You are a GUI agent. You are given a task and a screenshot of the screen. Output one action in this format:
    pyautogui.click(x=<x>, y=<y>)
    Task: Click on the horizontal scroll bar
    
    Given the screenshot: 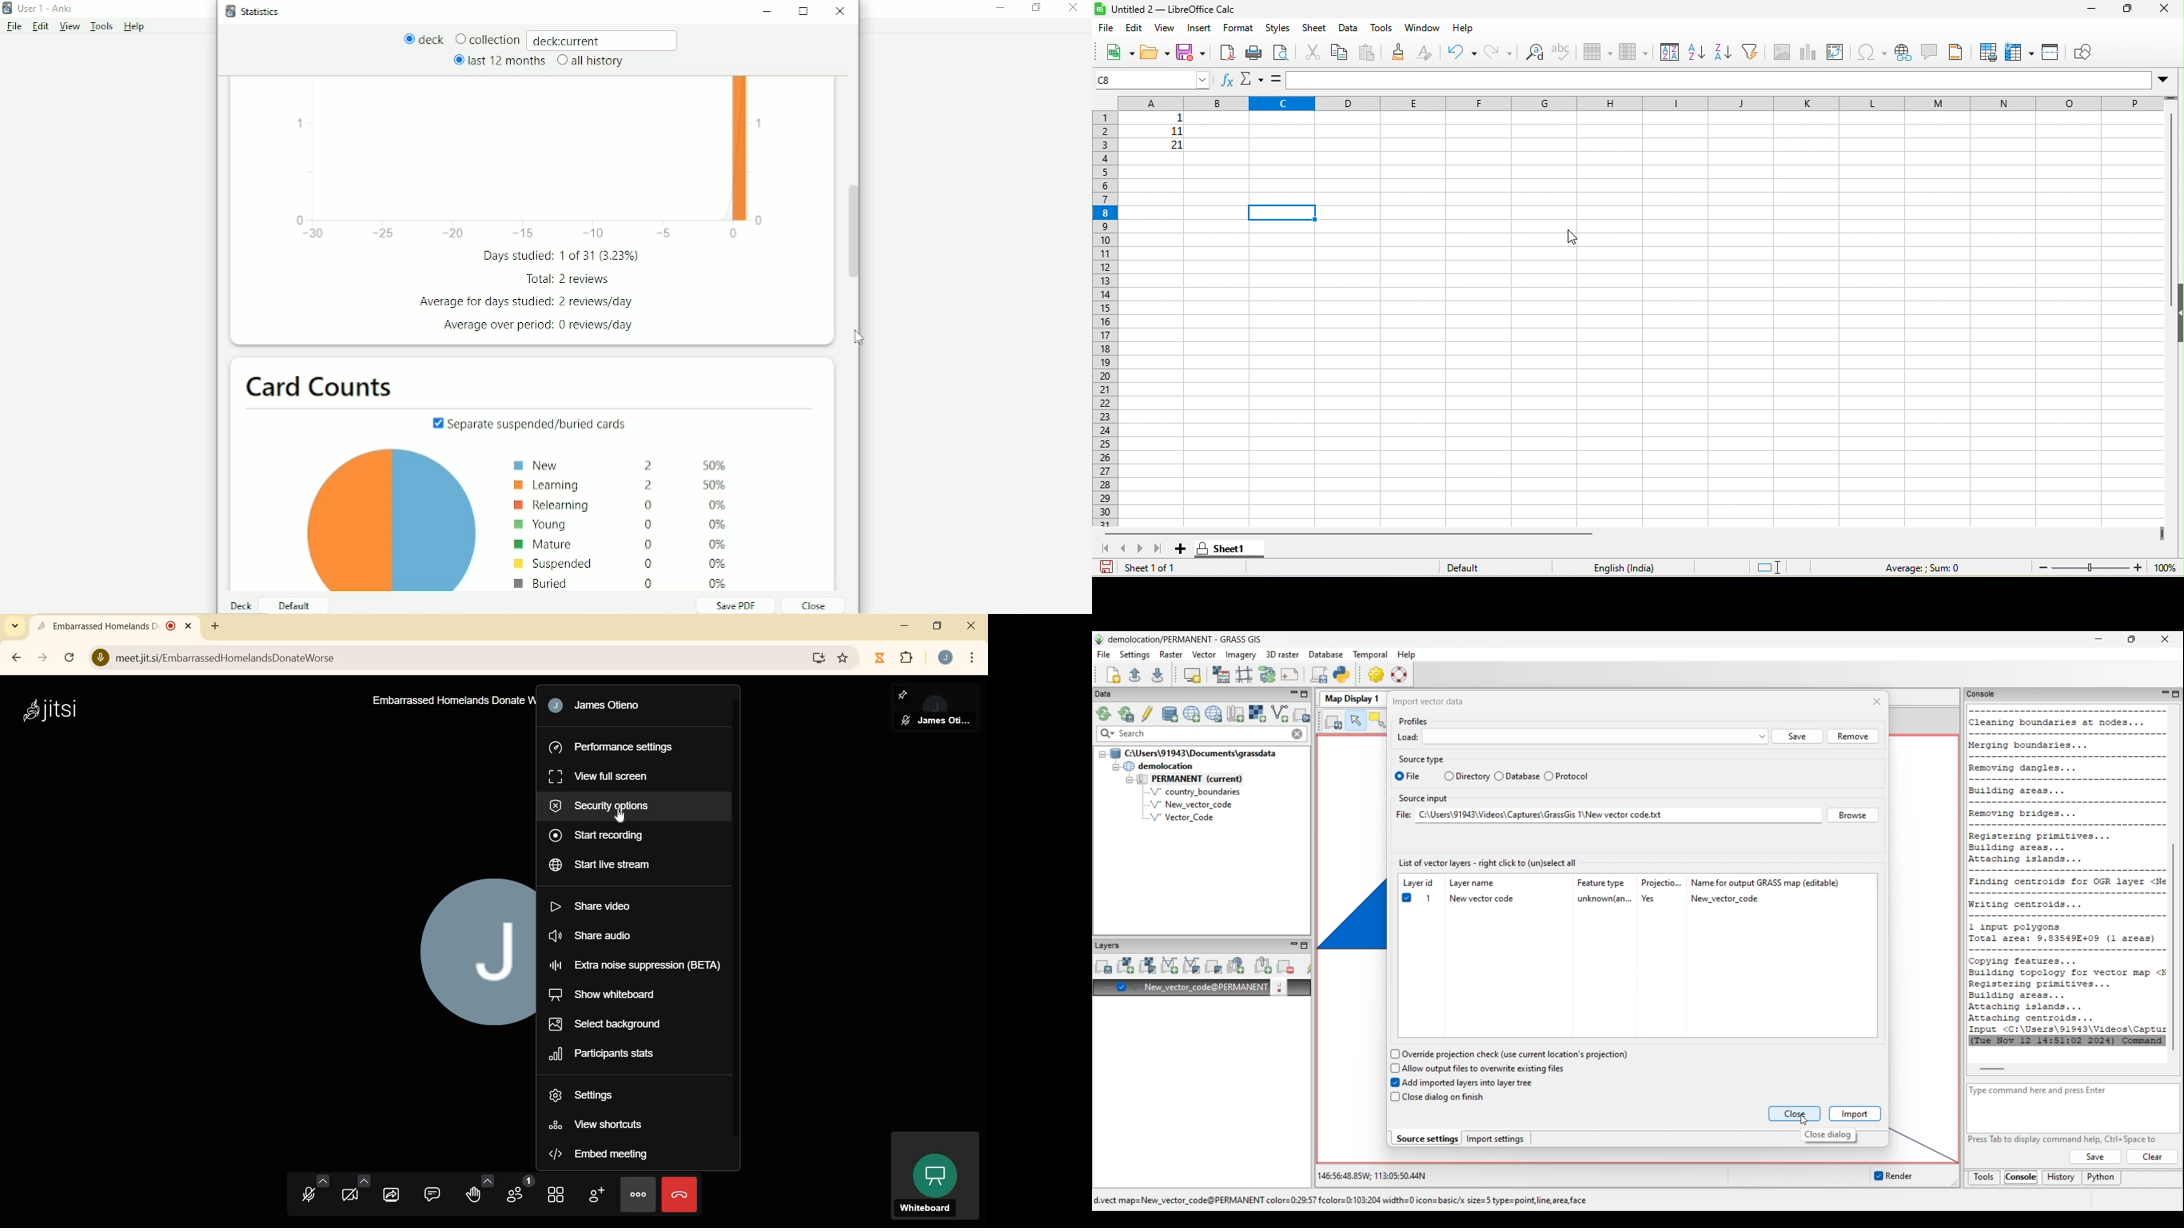 What is the action you would take?
    pyautogui.click(x=1353, y=532)
    